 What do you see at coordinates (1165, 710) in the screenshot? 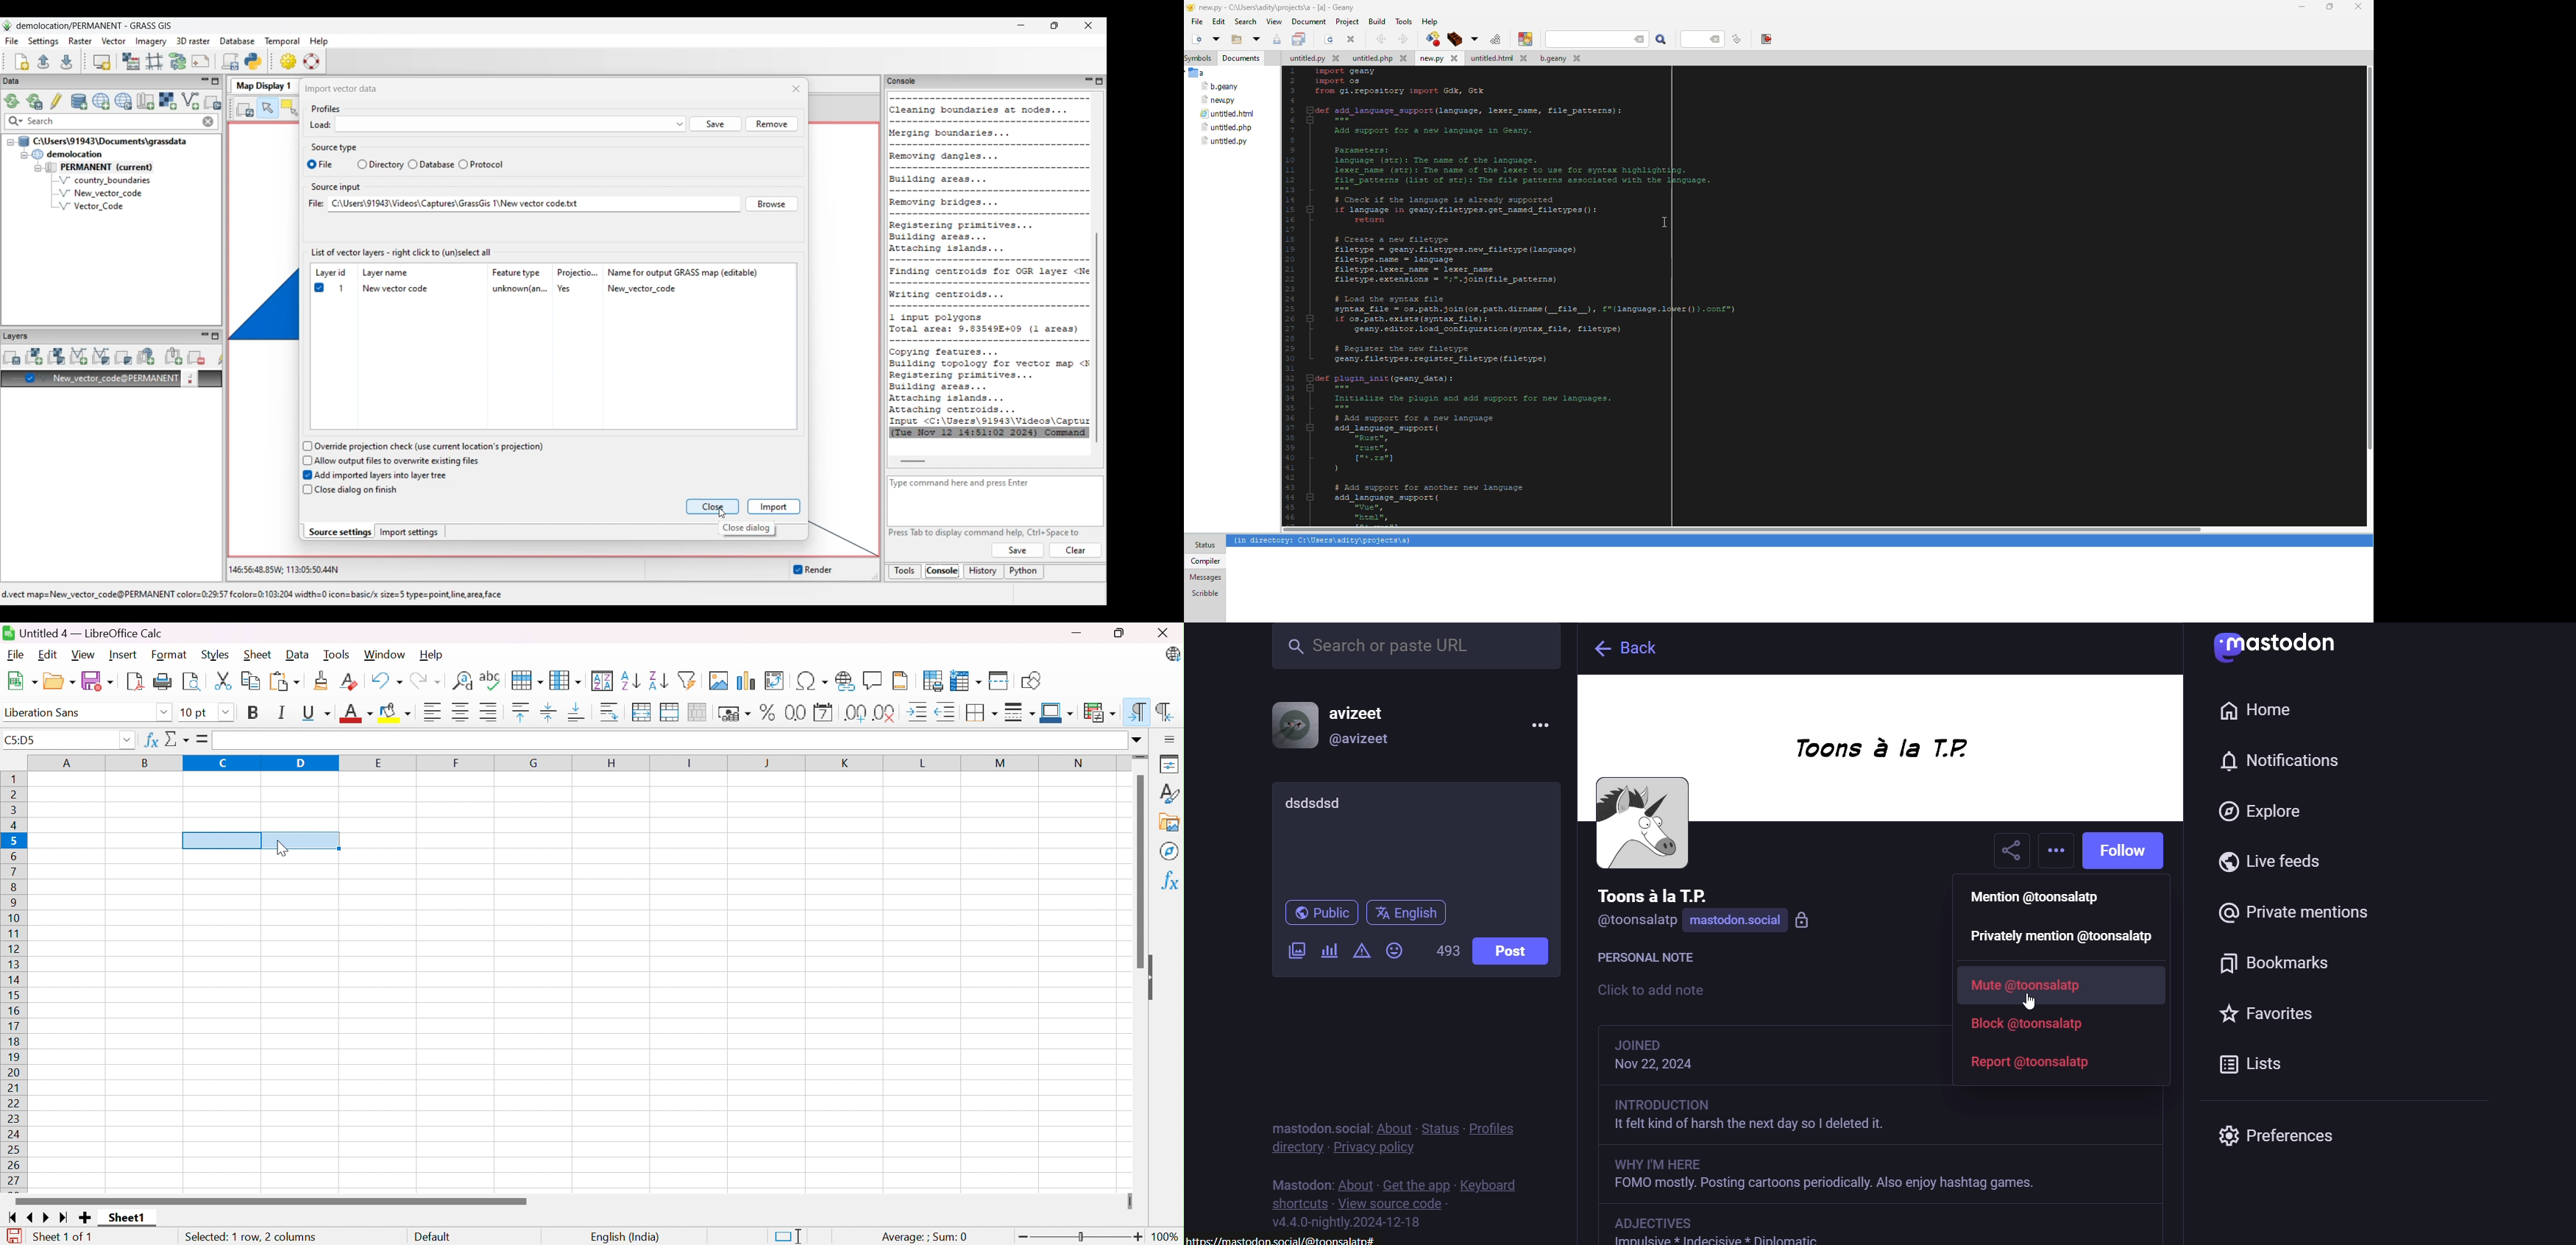
I see `Right-To-Left` at bounding box center [1165, 710].